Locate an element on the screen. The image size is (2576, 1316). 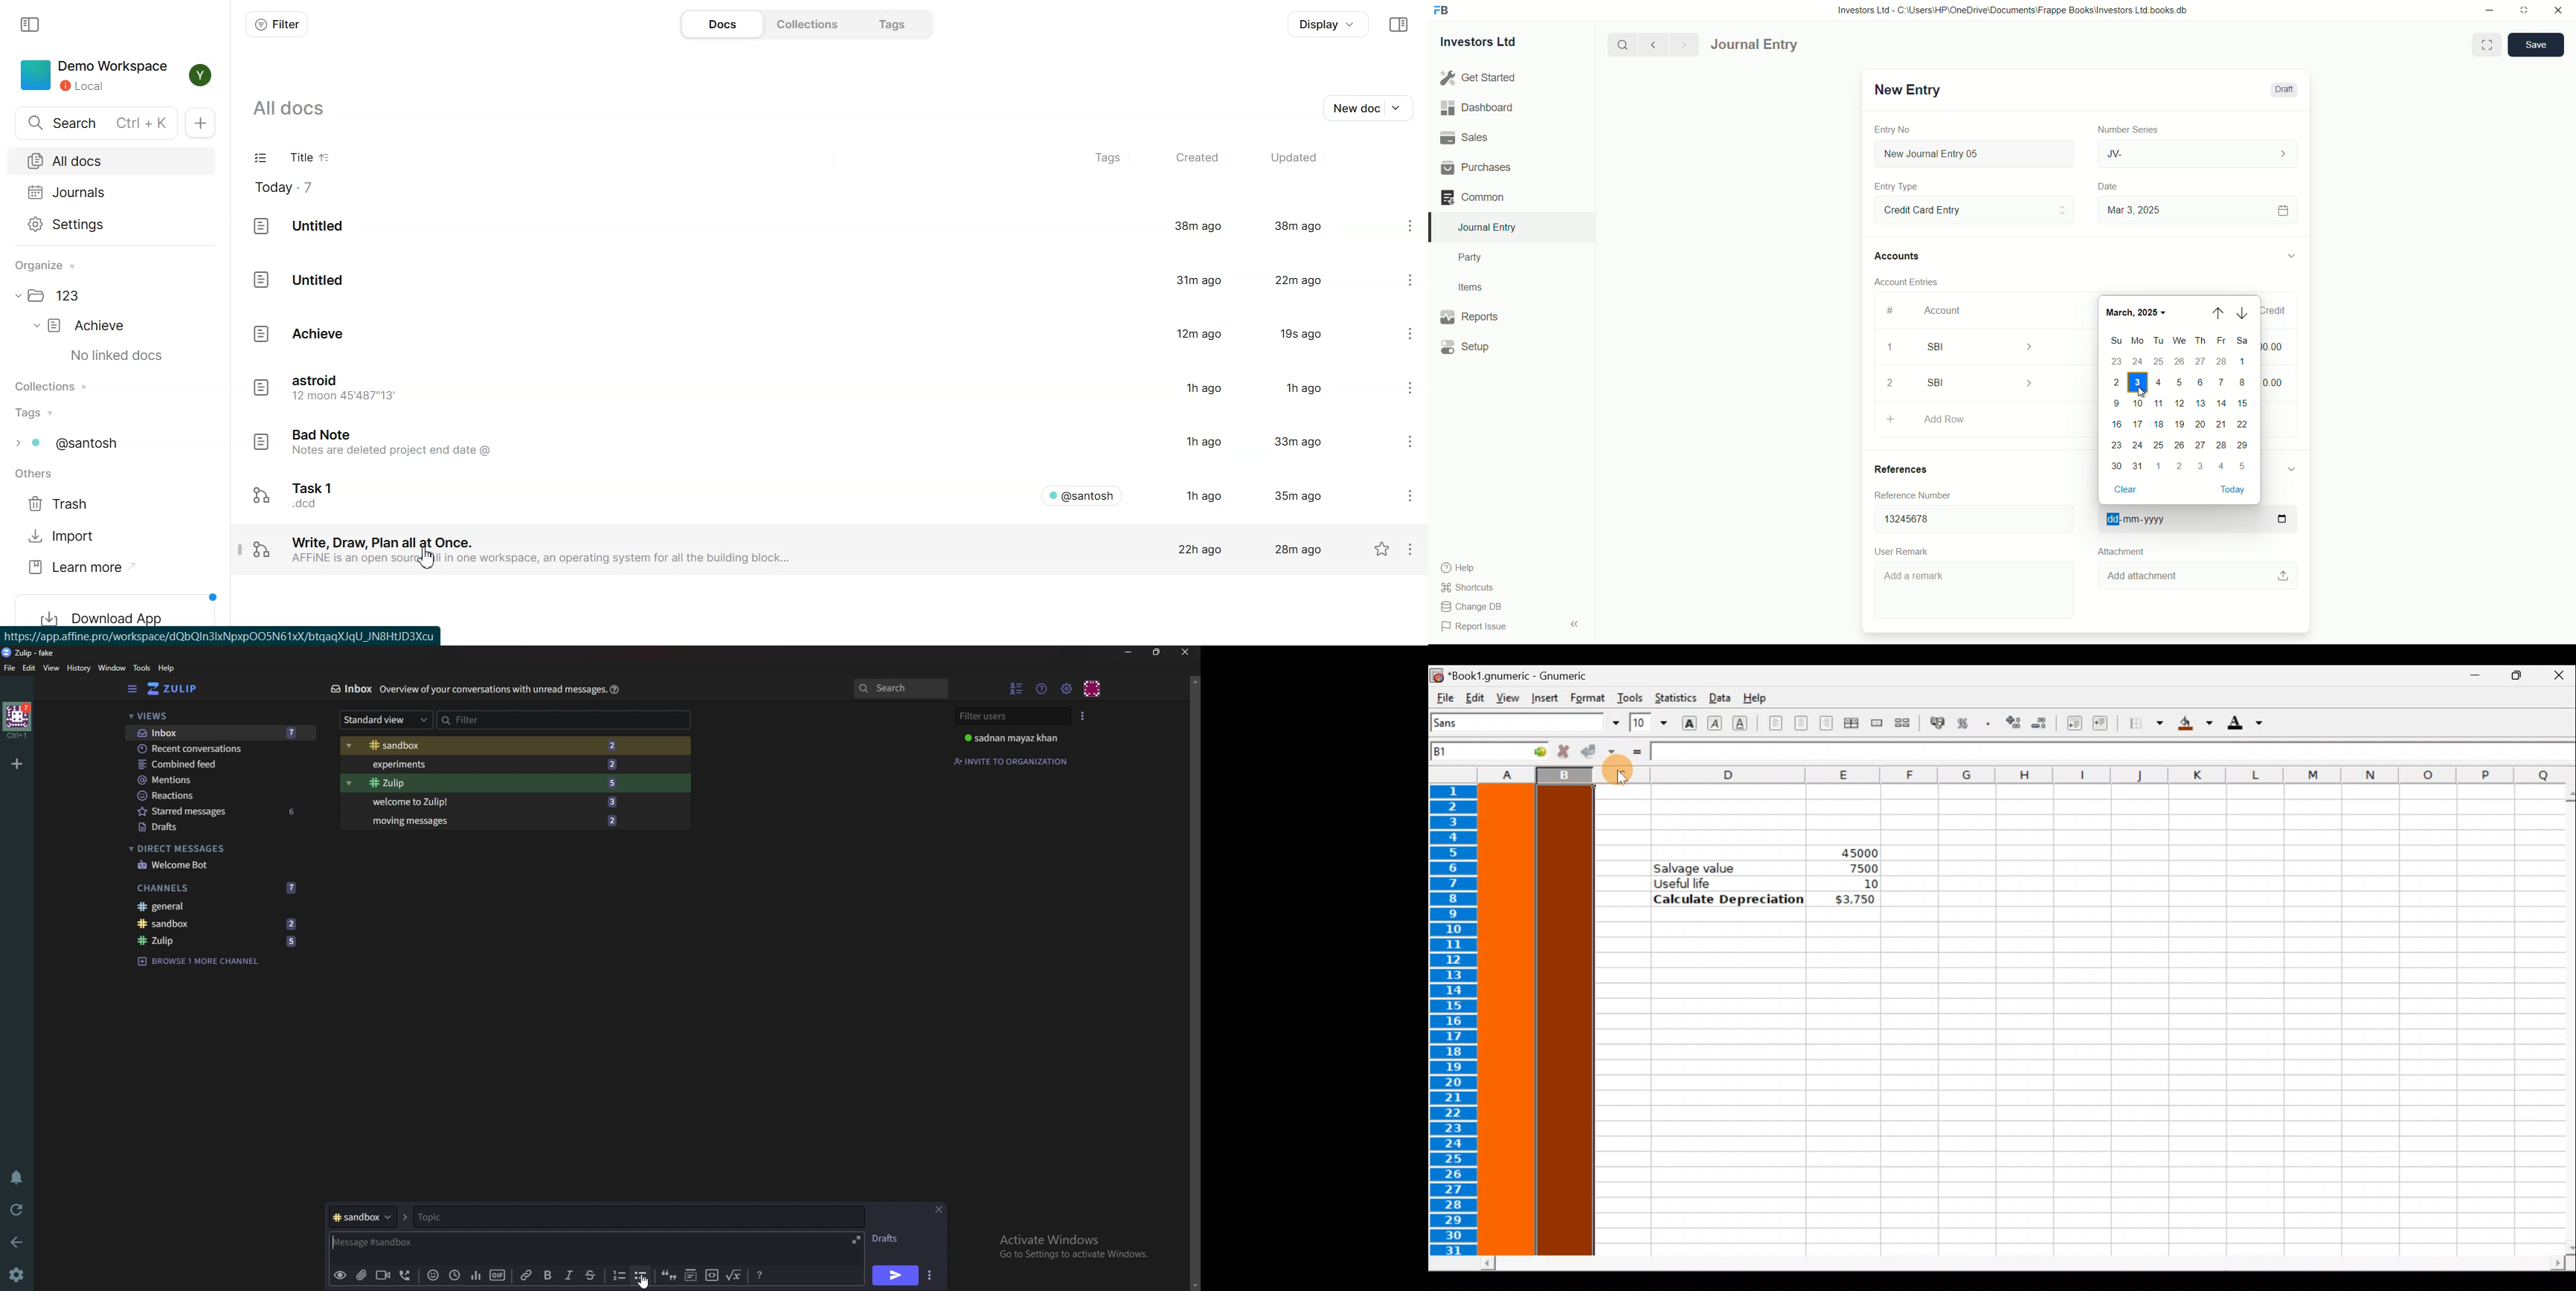
Mentions is located at coordinates (220, 780).